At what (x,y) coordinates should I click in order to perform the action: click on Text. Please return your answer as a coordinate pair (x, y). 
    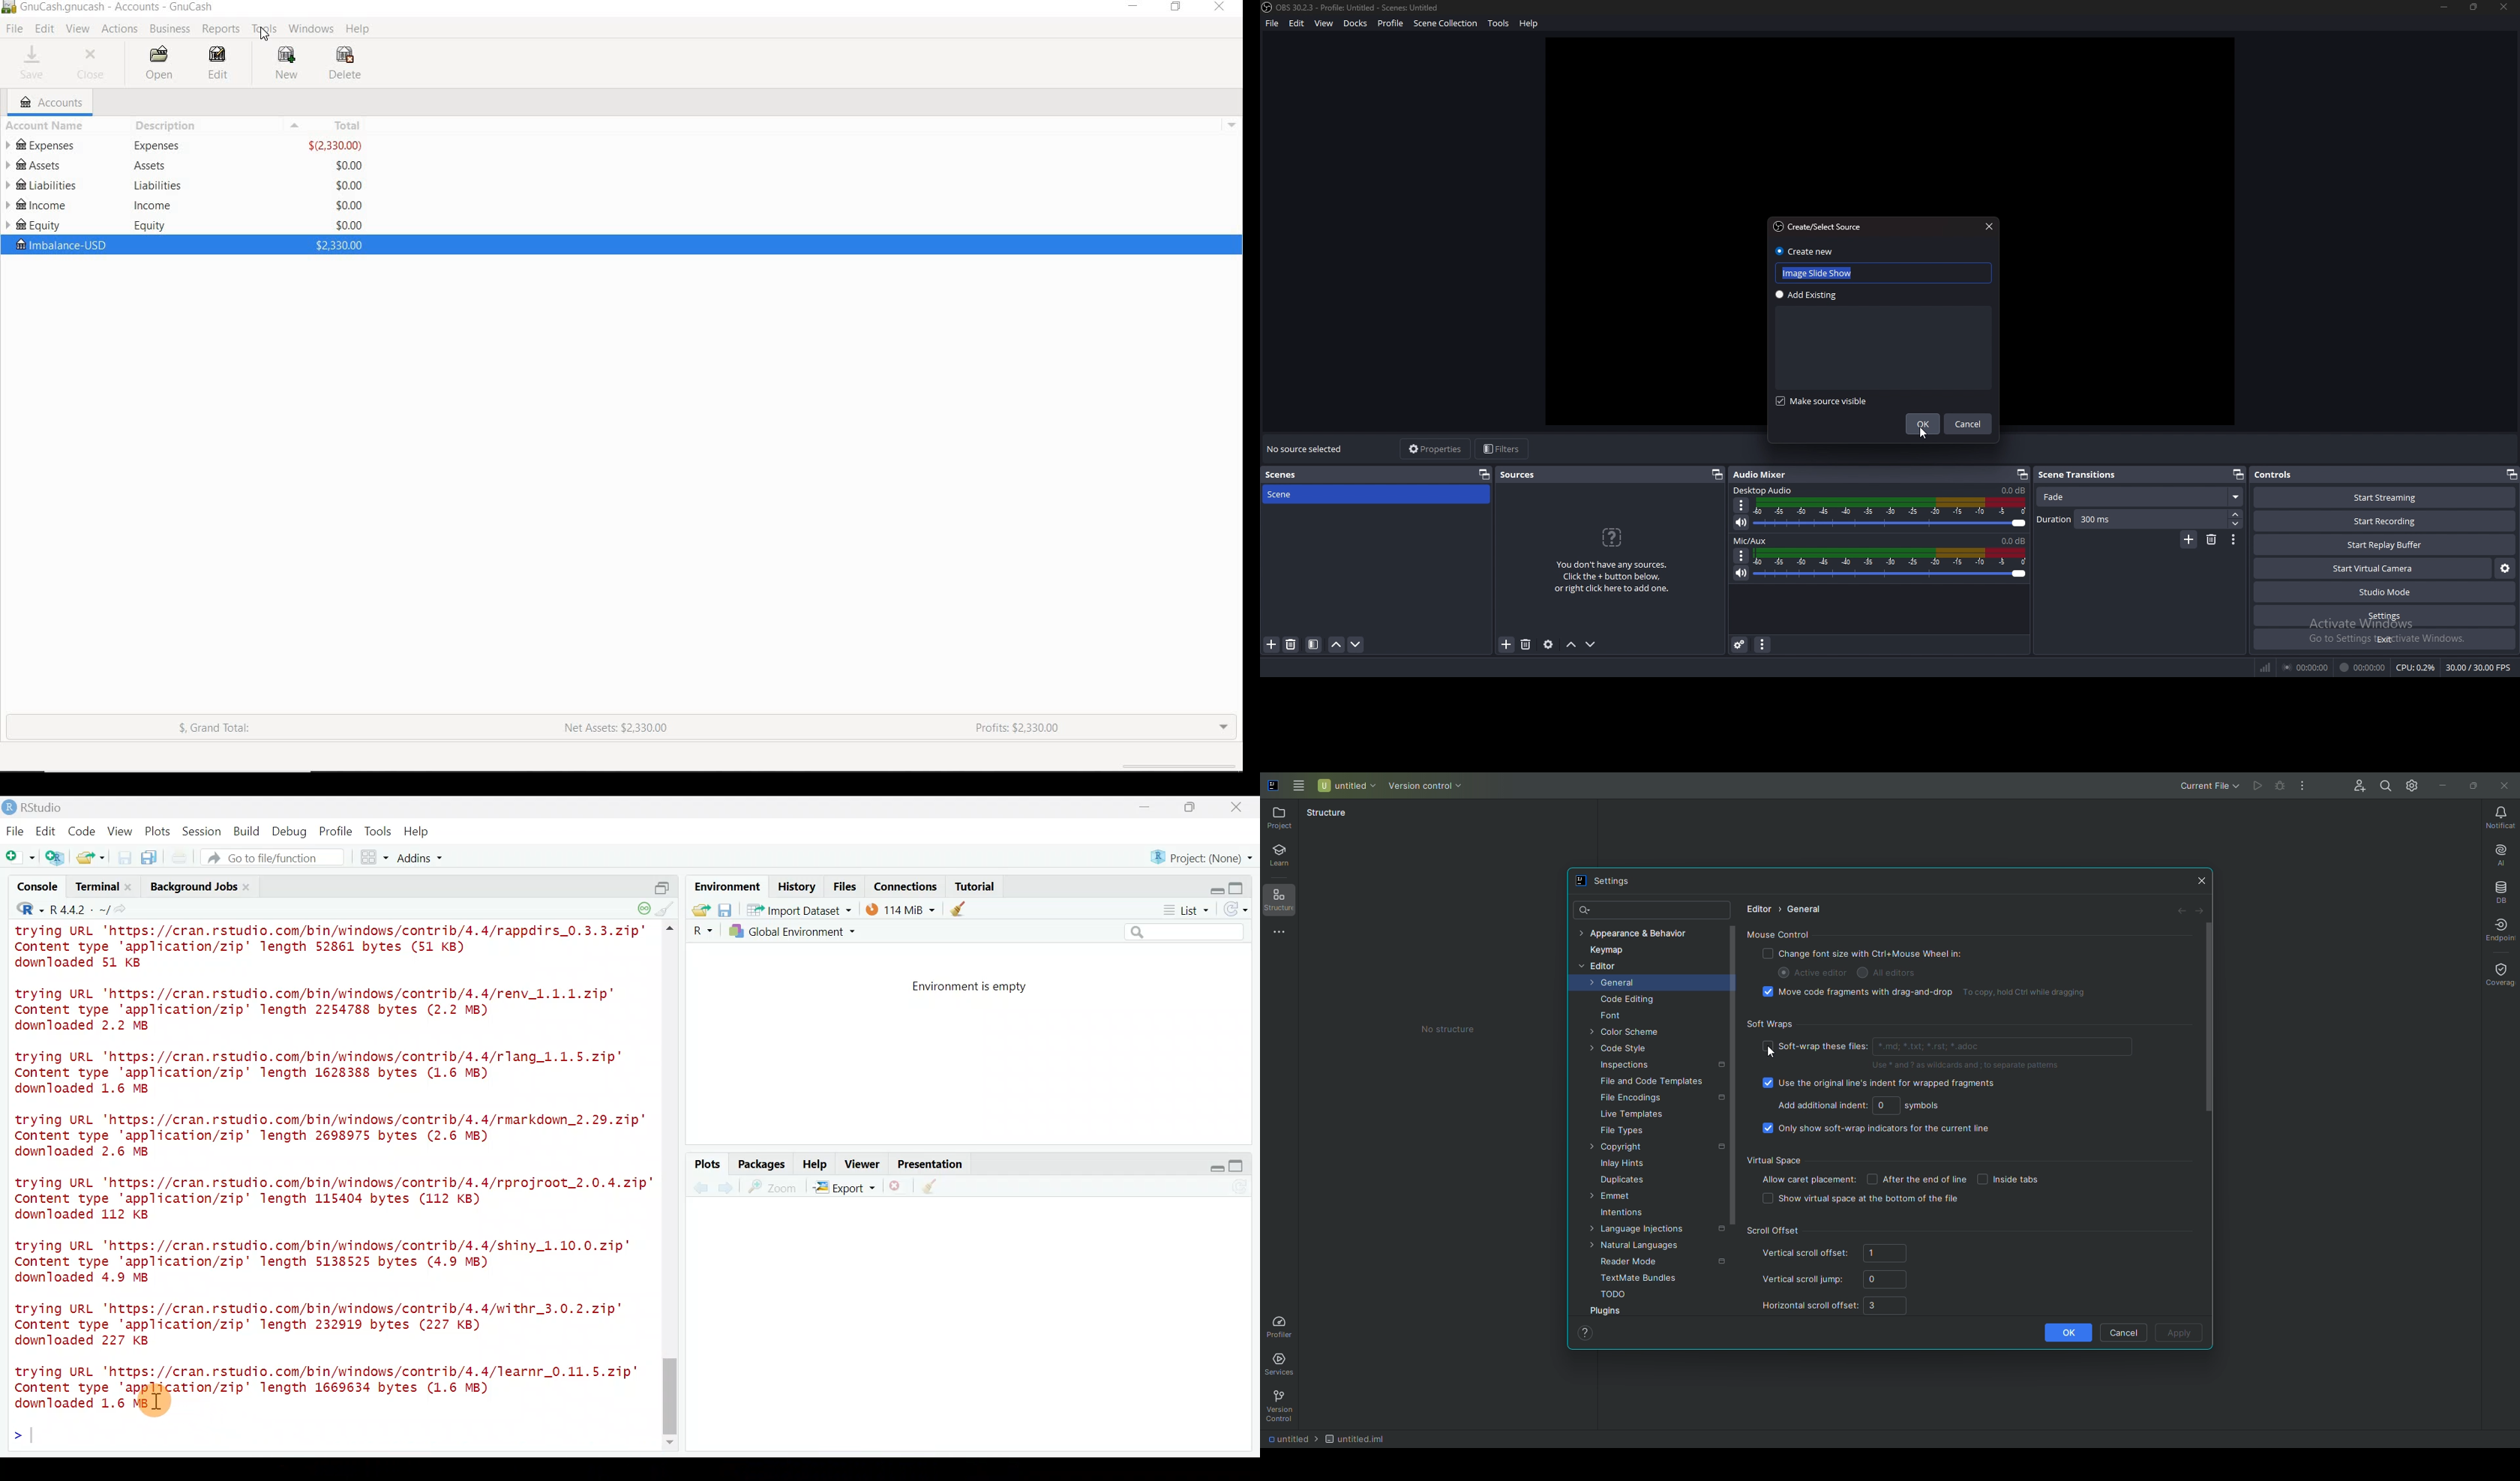
    Looking at the image, I should click on (117, 7).